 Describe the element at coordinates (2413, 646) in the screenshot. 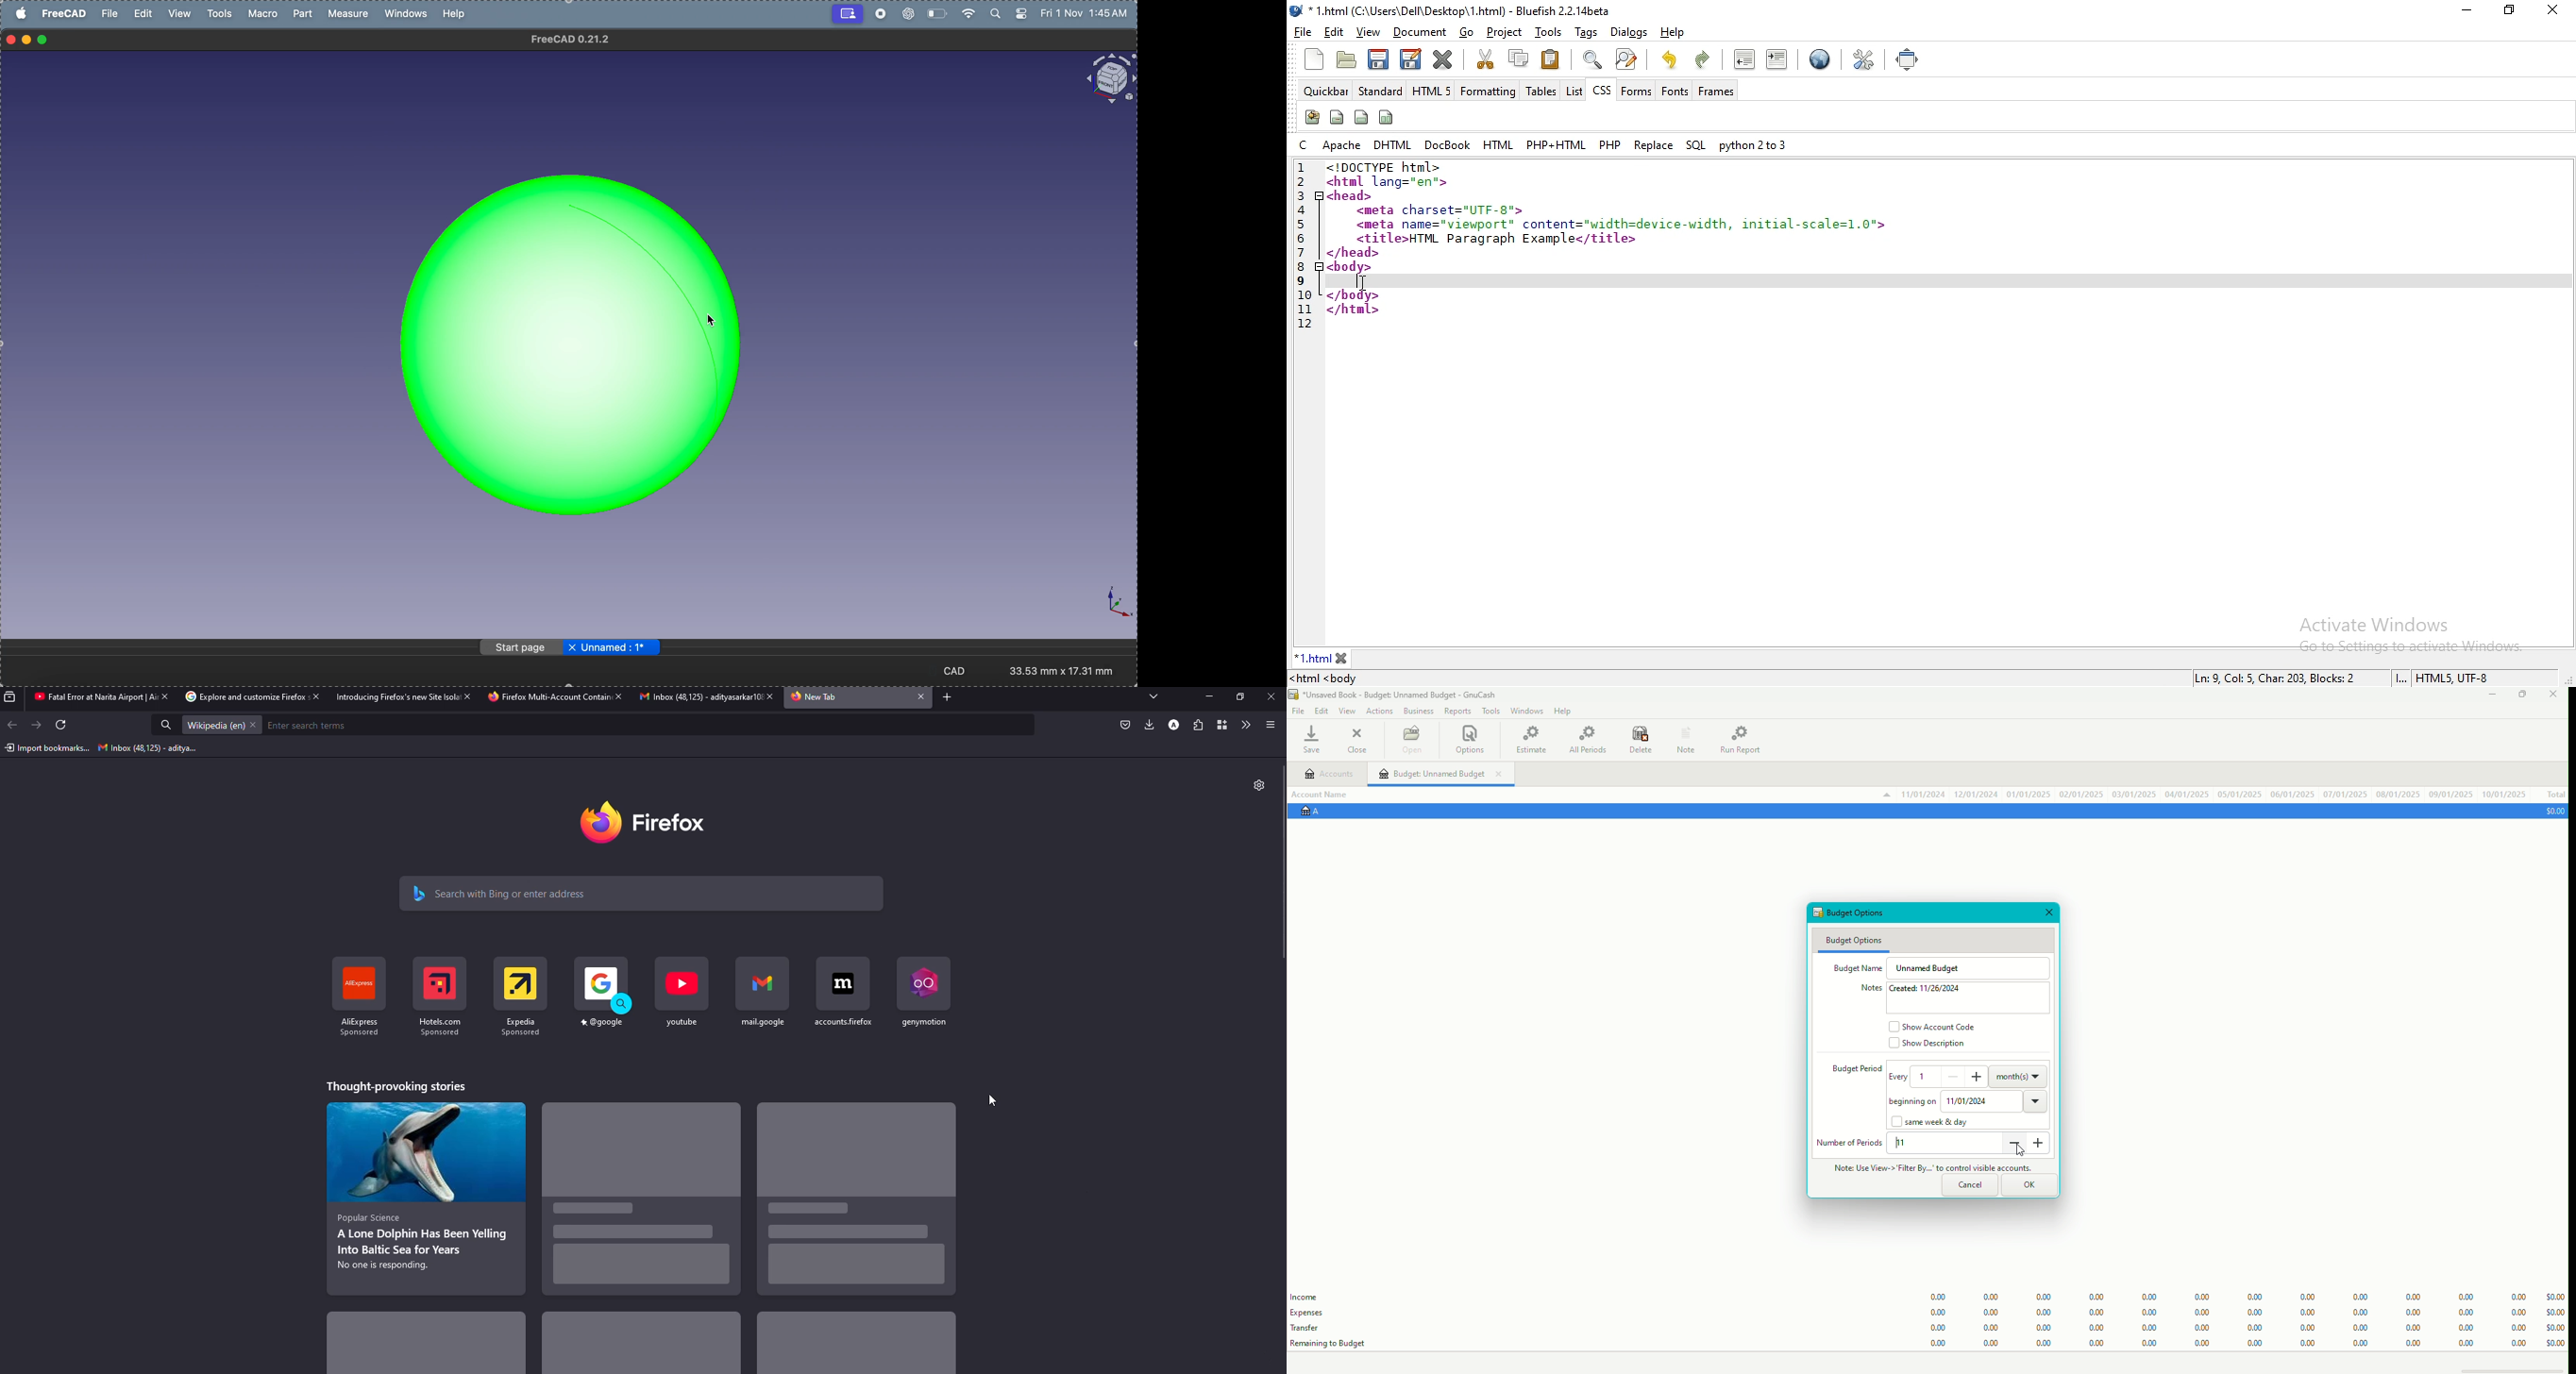

I see `Go to settings to activate windows.` at that location.